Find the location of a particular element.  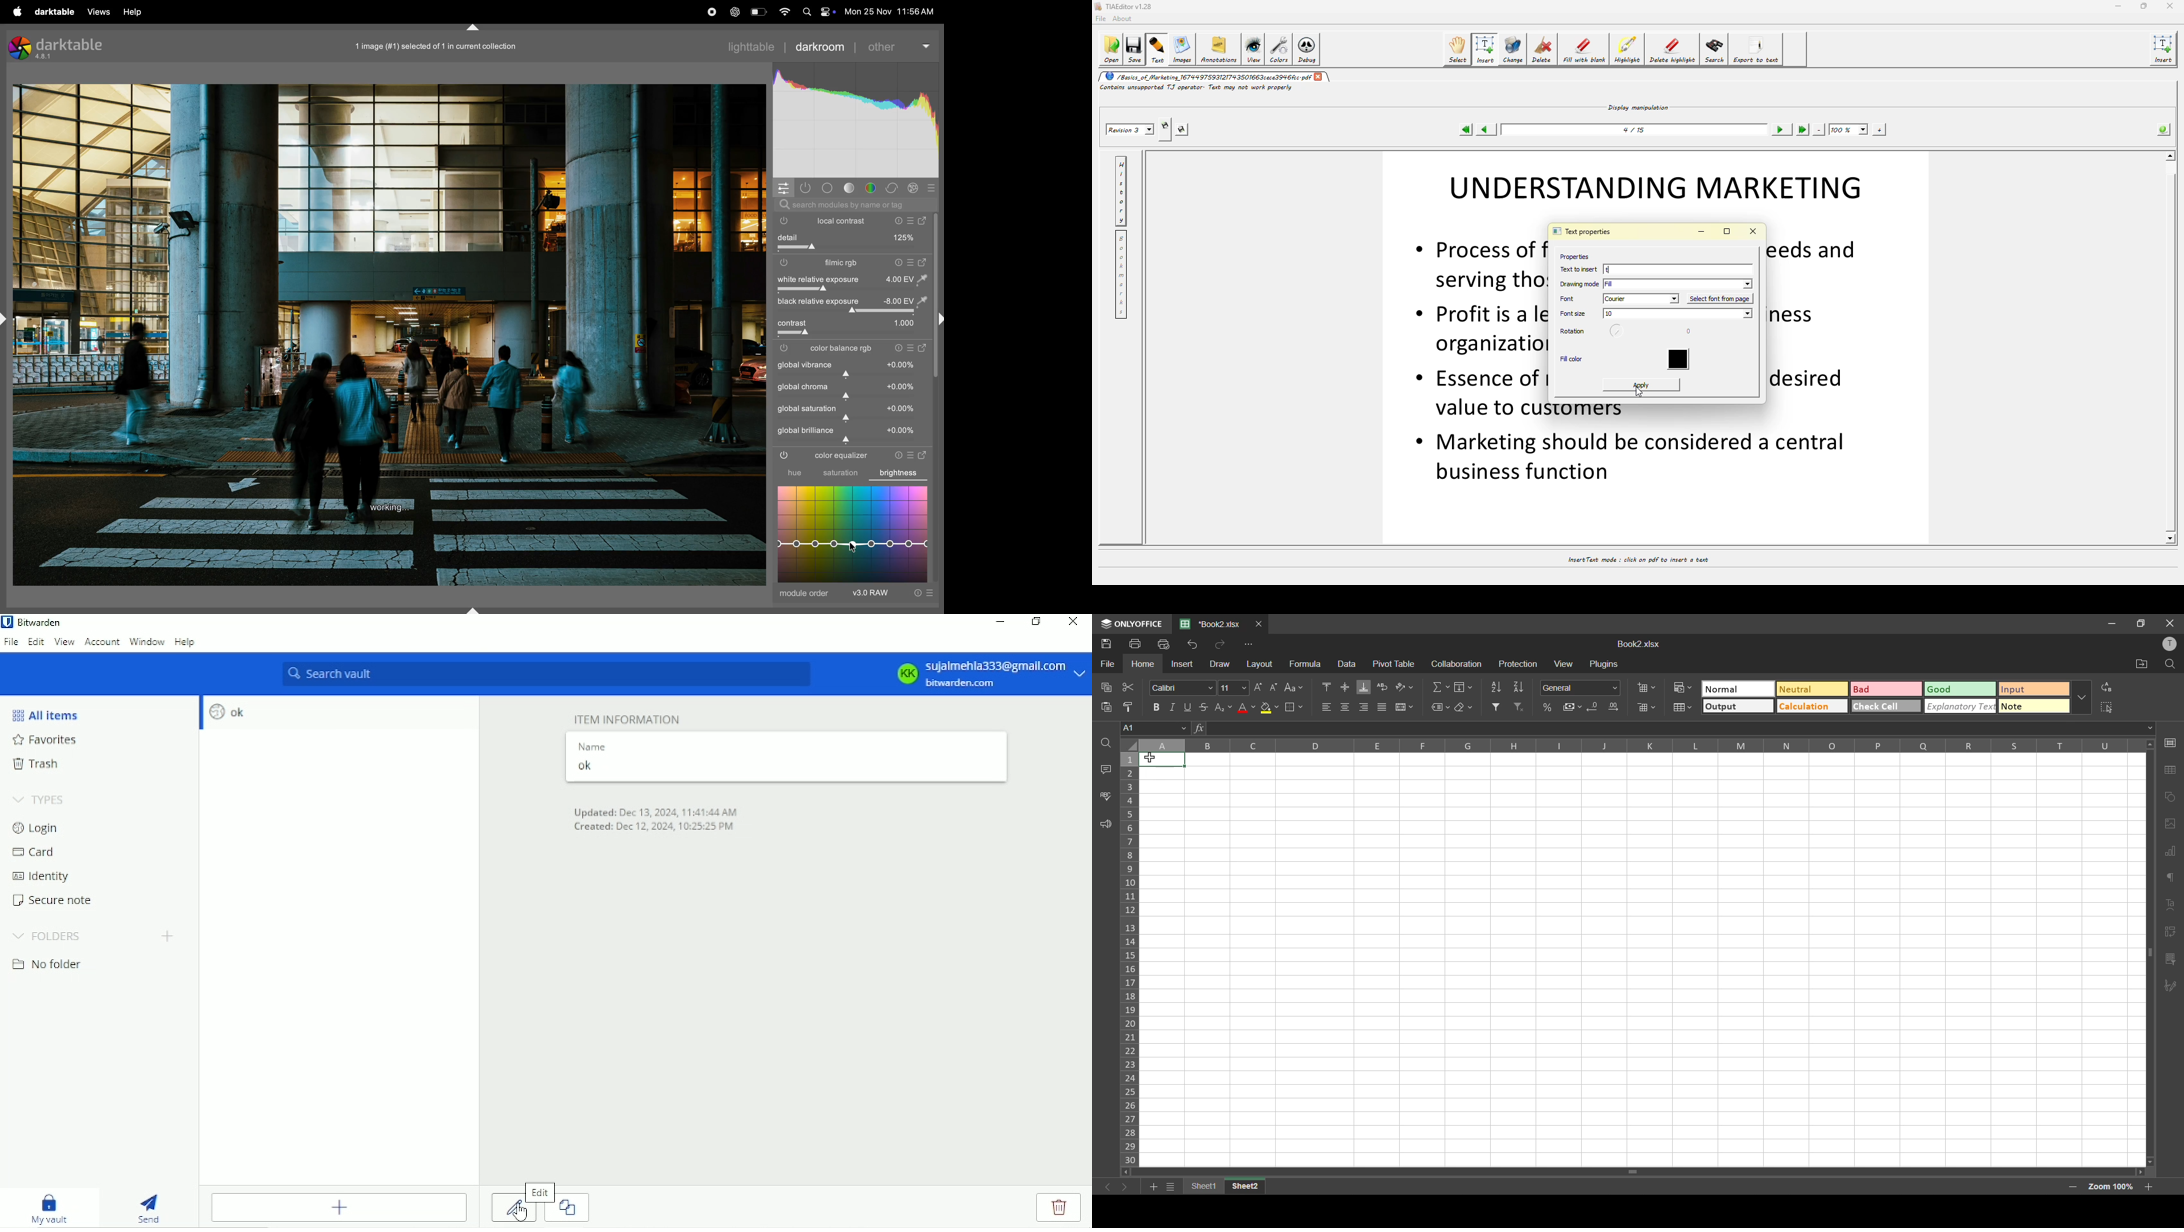

filter is located at coordinates (1498, 707).